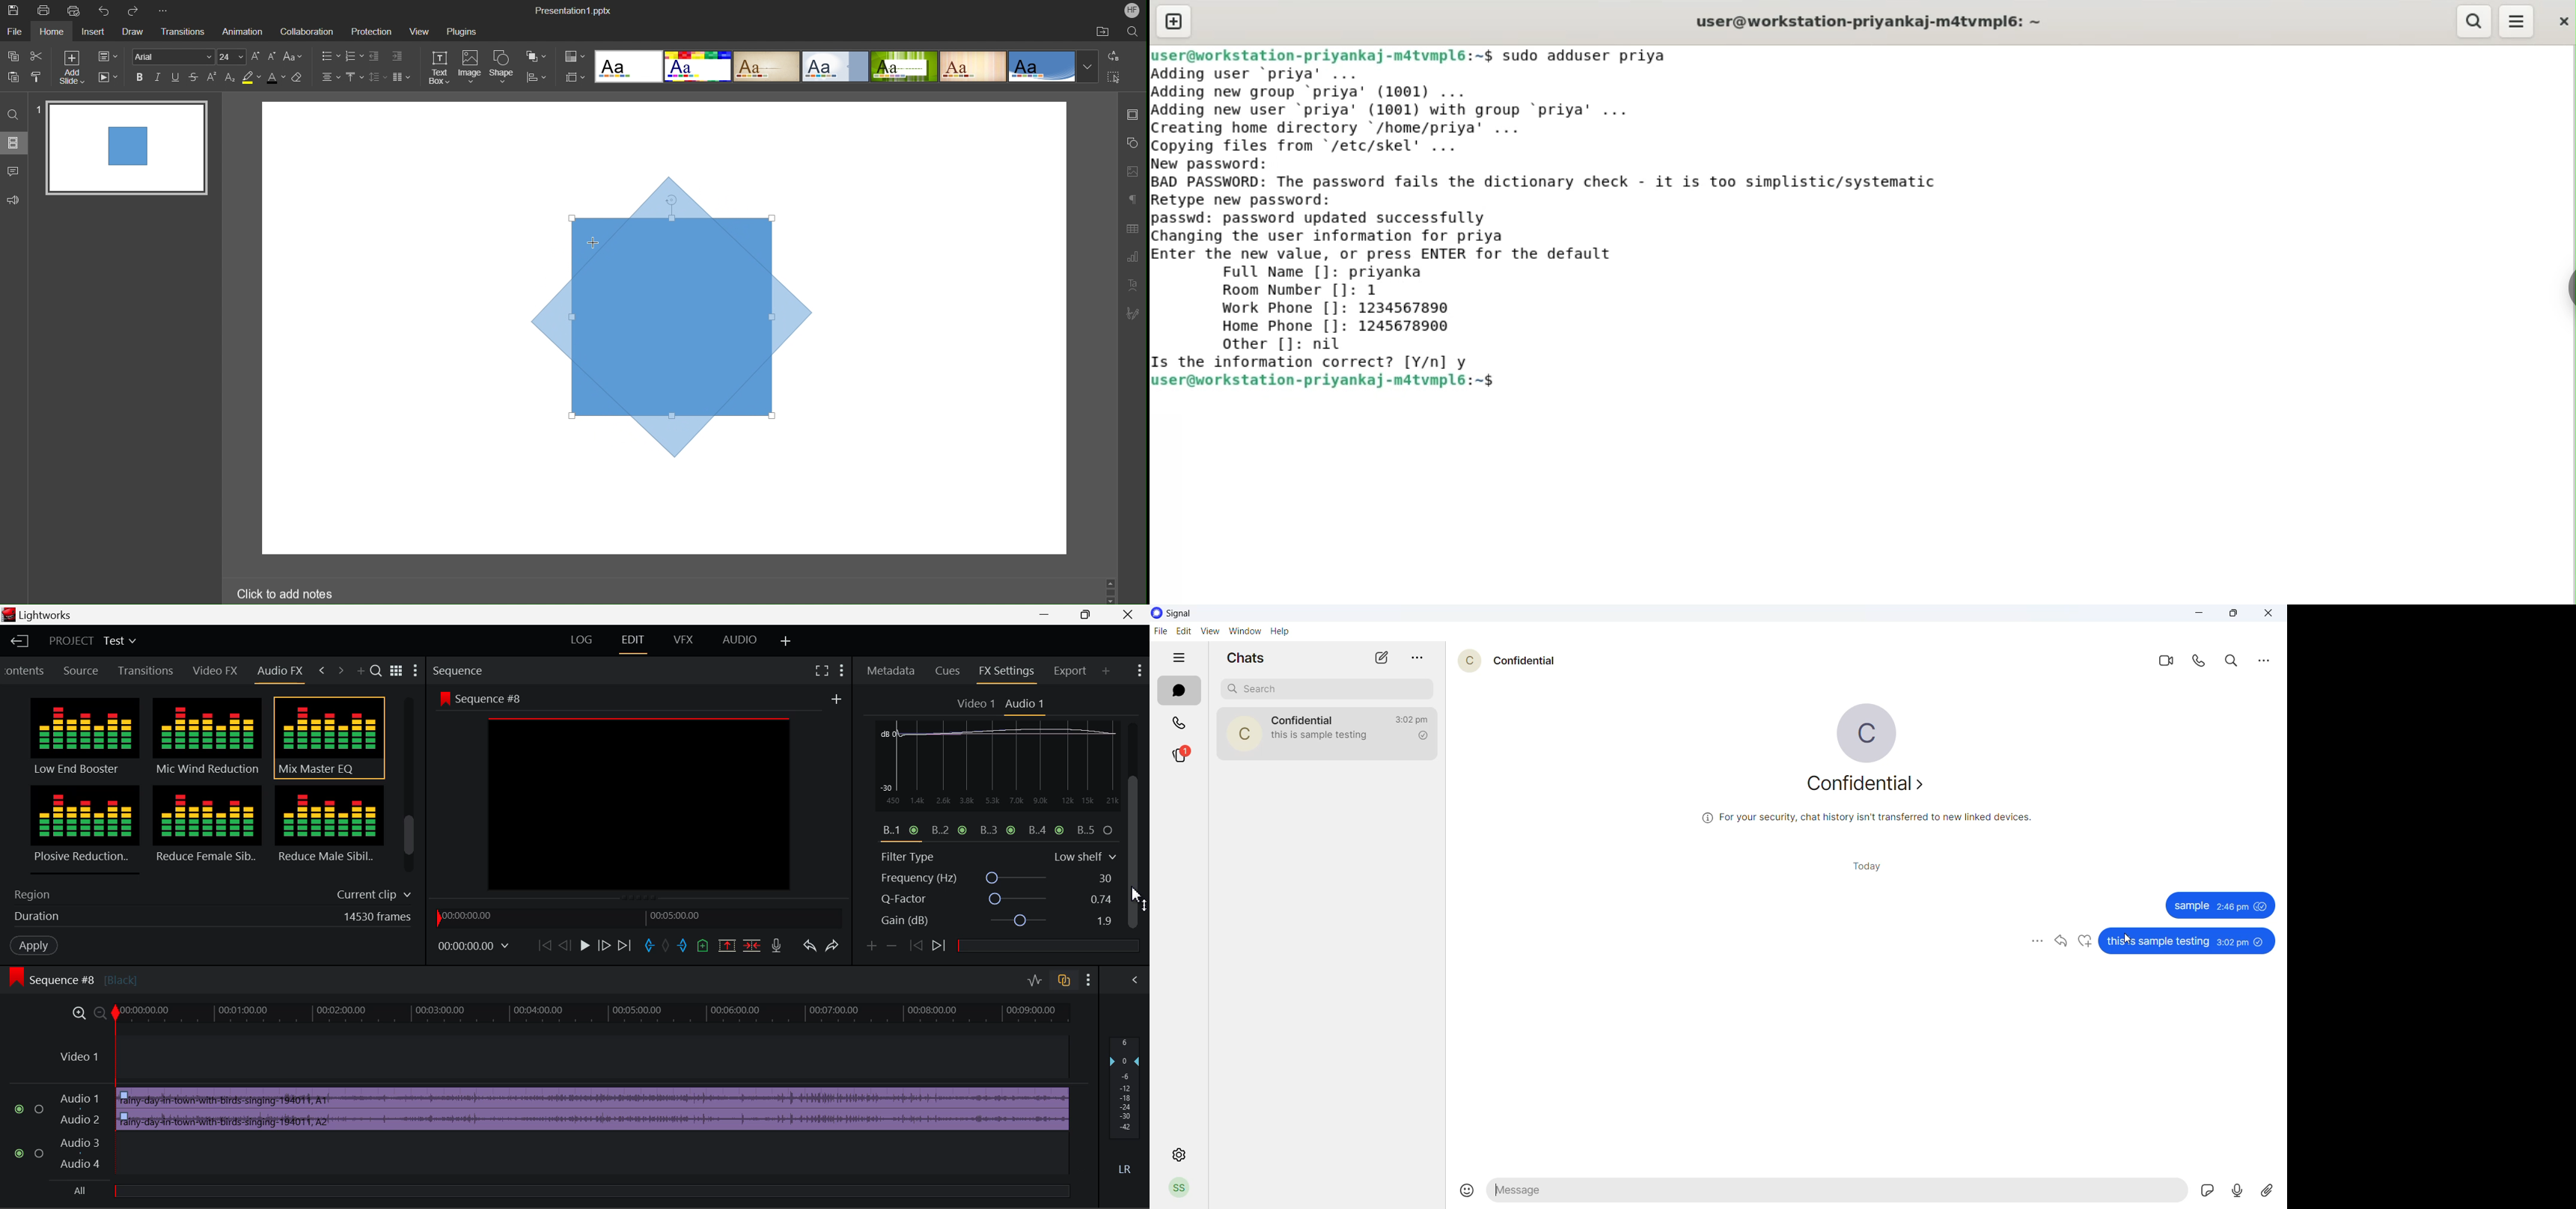 The width and height of the screenshot is (2576, 1232). What do you see at coordinates (821, 670) in the screenshot?
I see `Full Screen` at bounding box center [821, 670].